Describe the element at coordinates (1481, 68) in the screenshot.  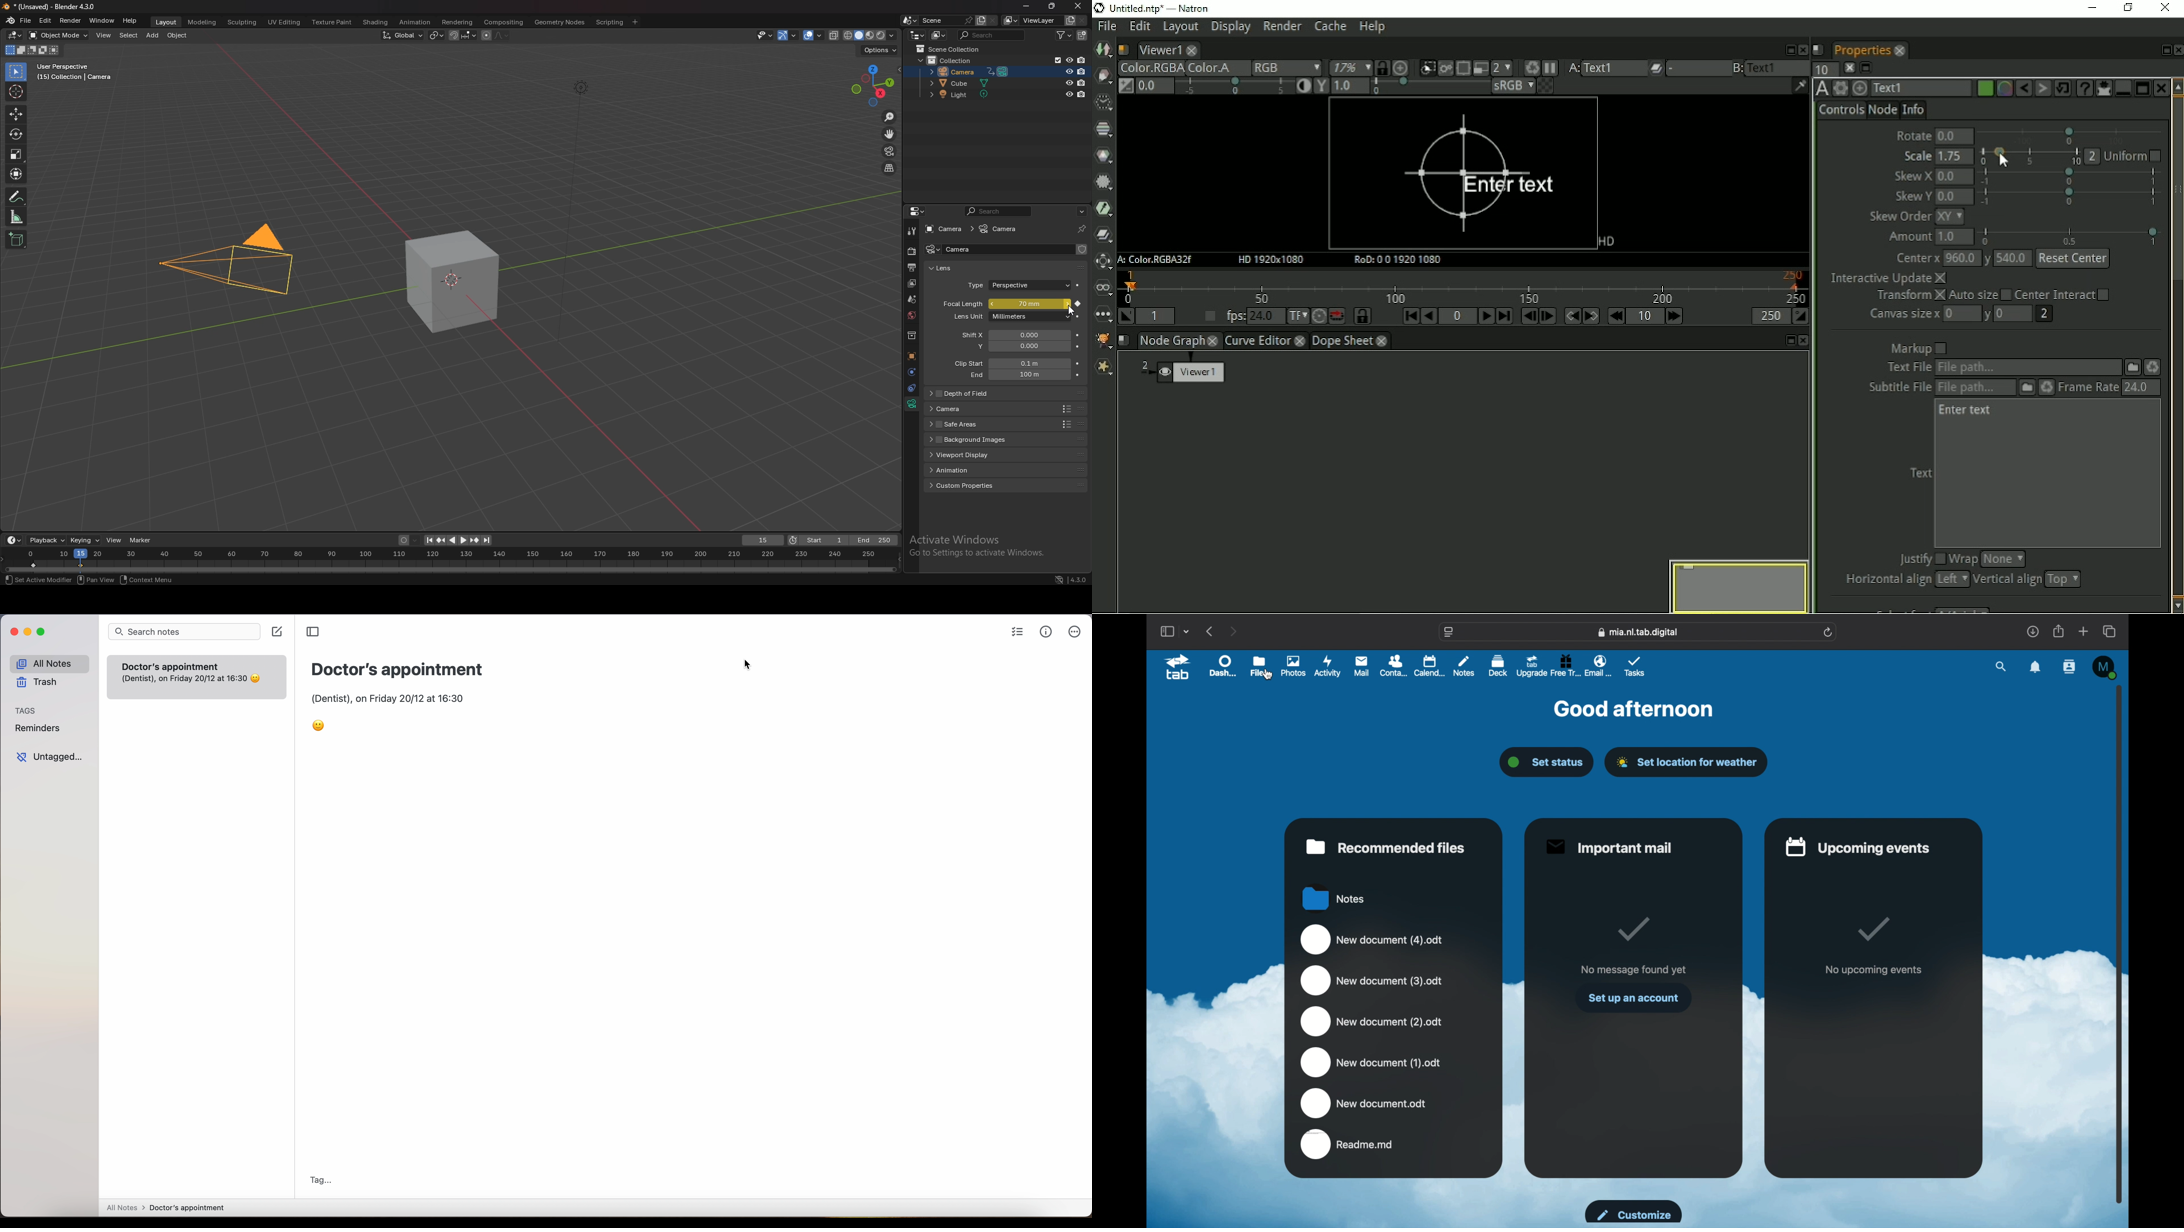
I see `Proxy mode` at that location.